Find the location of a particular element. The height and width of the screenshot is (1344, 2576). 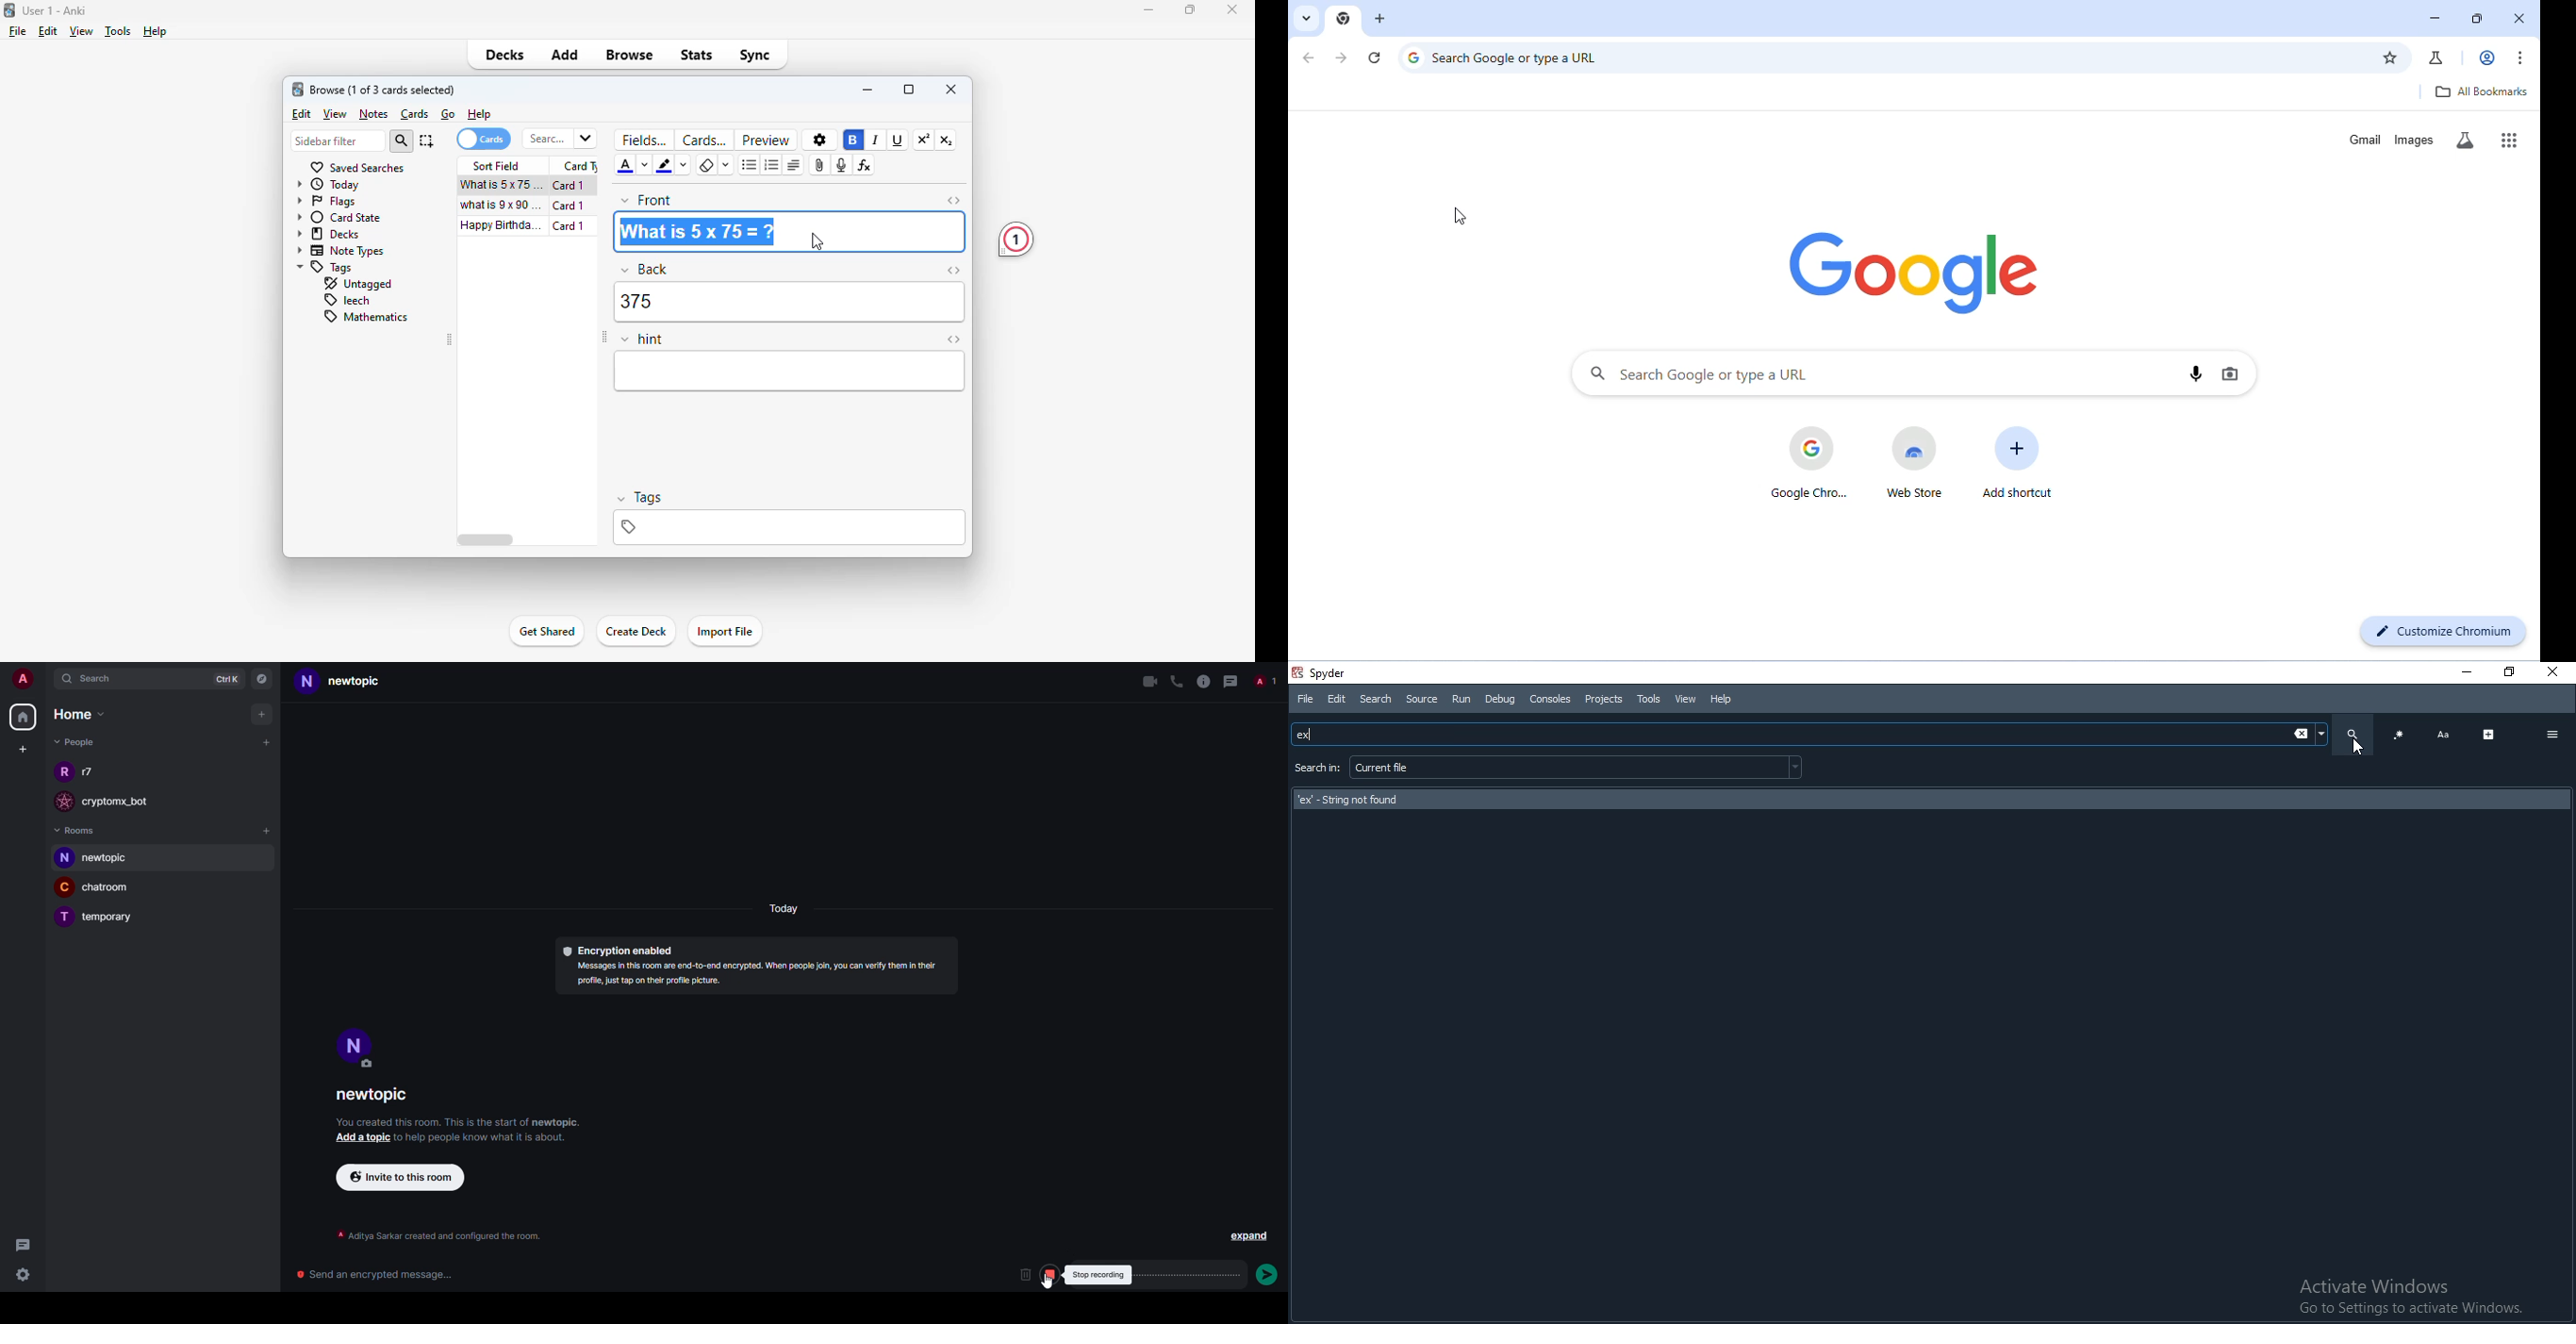

current file is located at coordinates (1577, 767).